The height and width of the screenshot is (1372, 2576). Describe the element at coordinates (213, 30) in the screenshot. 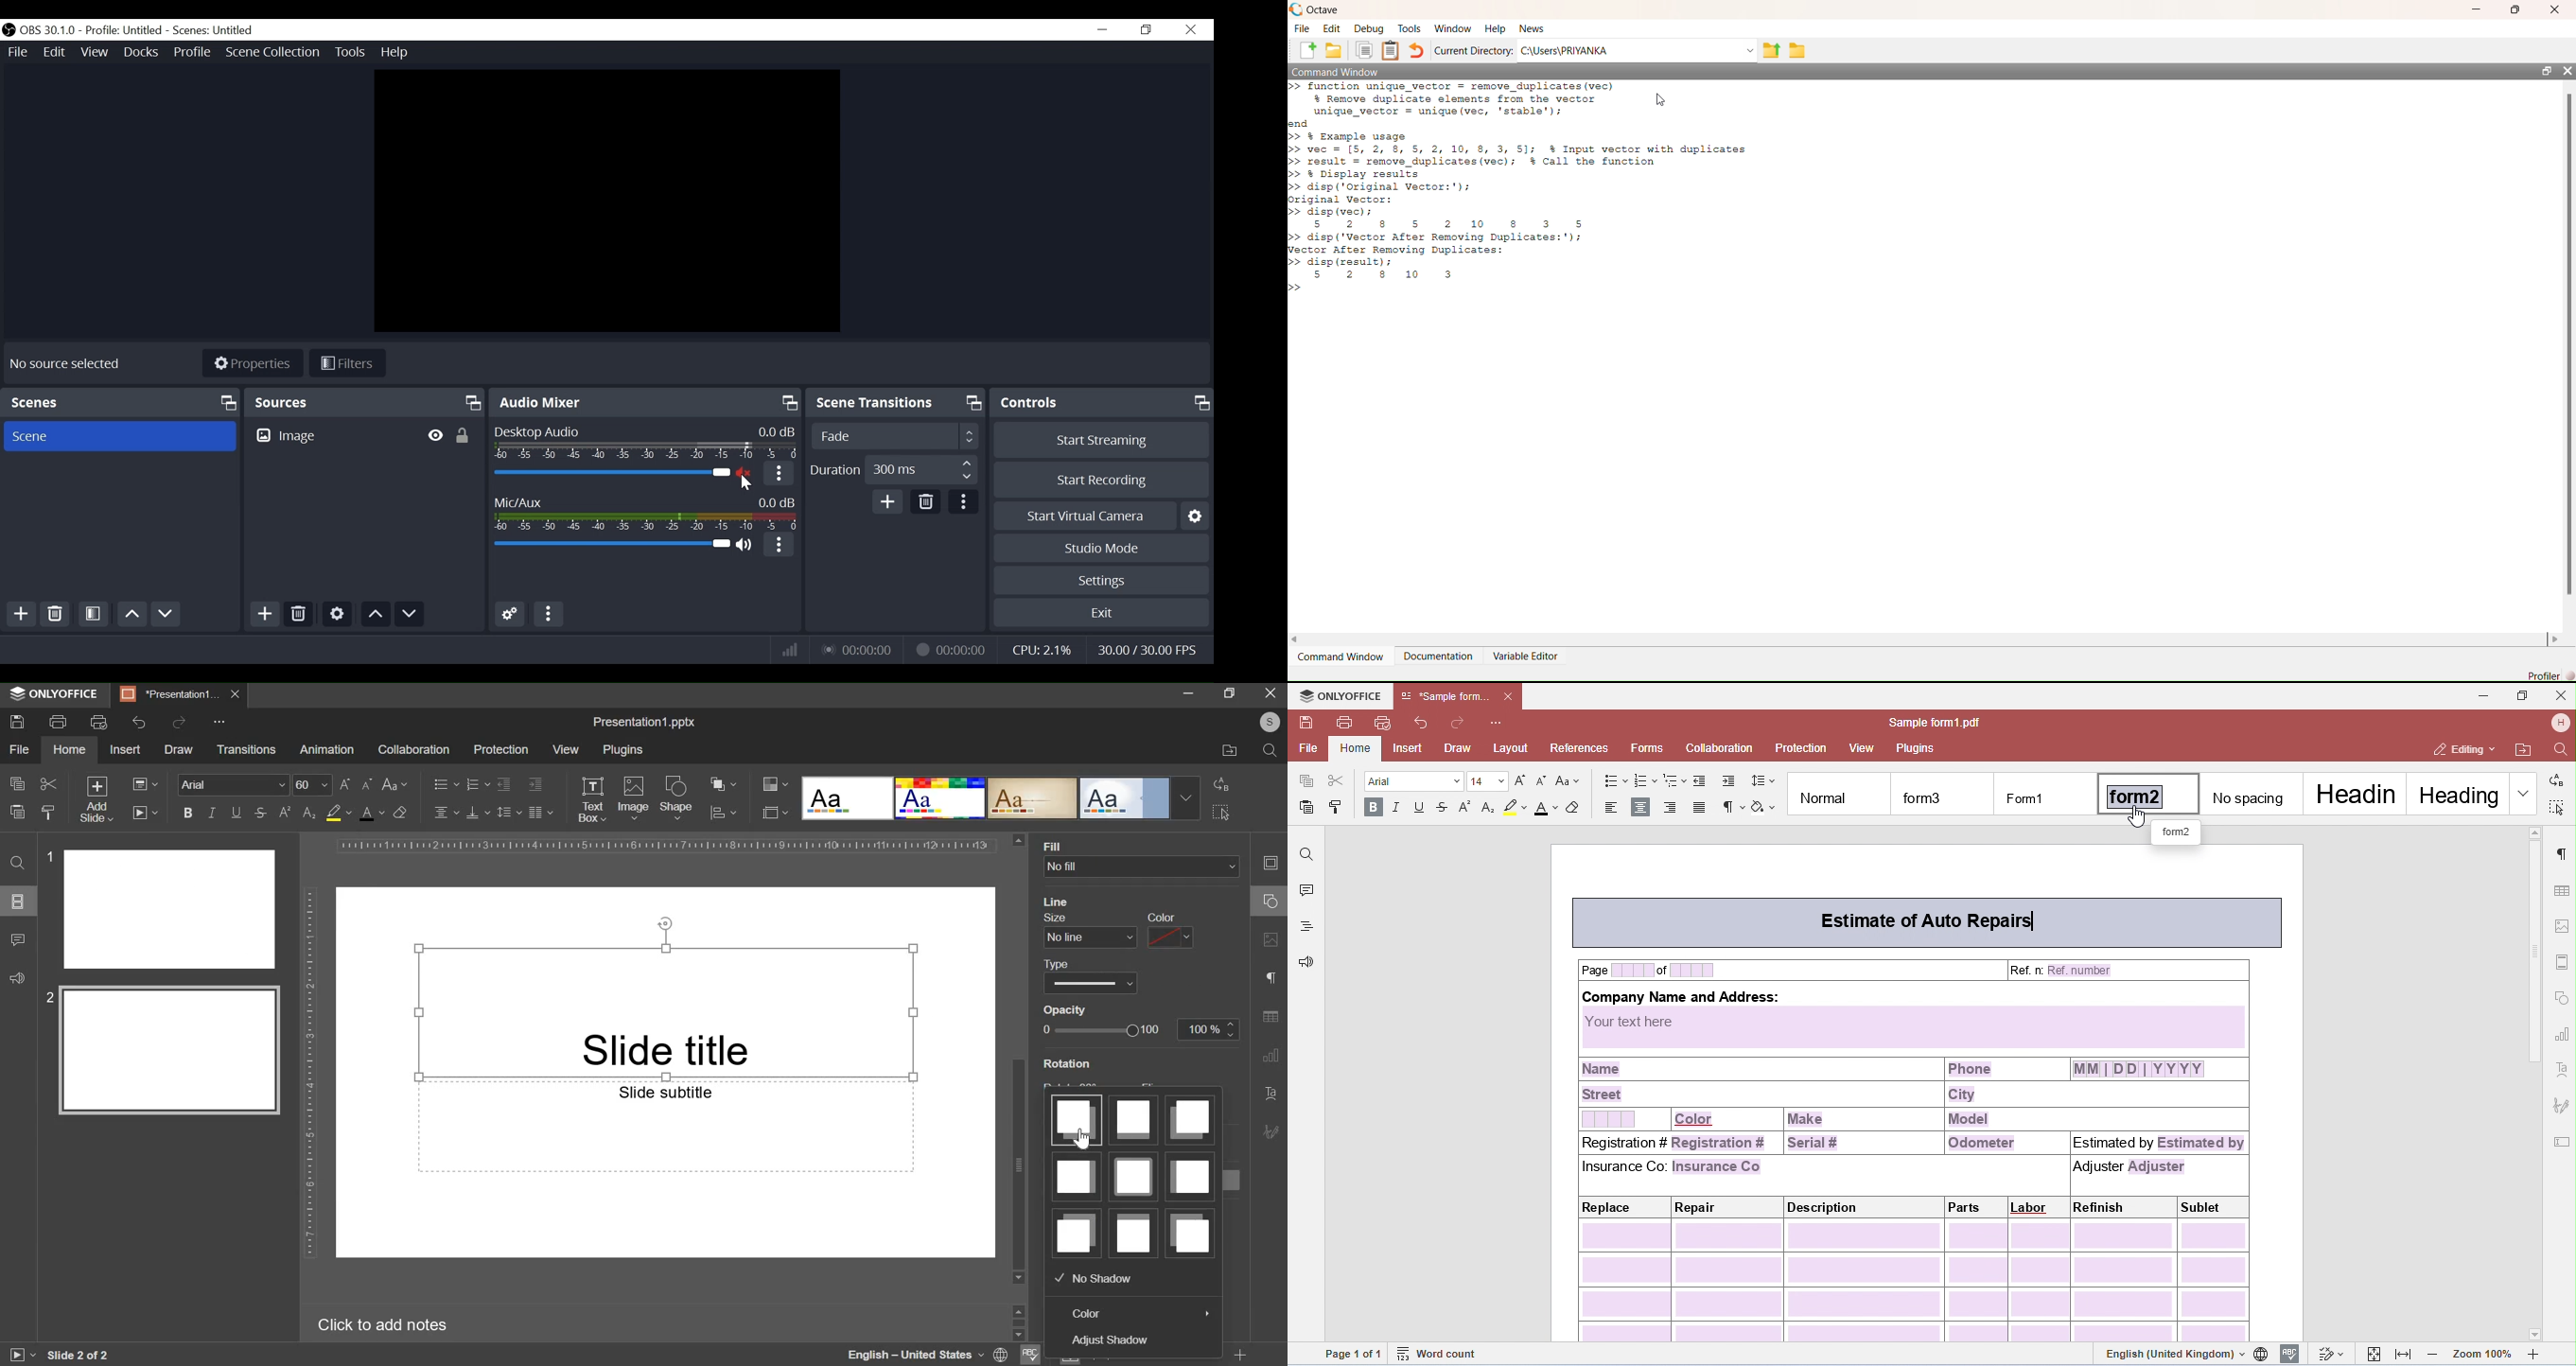

I see `Scenes Name` at that location.